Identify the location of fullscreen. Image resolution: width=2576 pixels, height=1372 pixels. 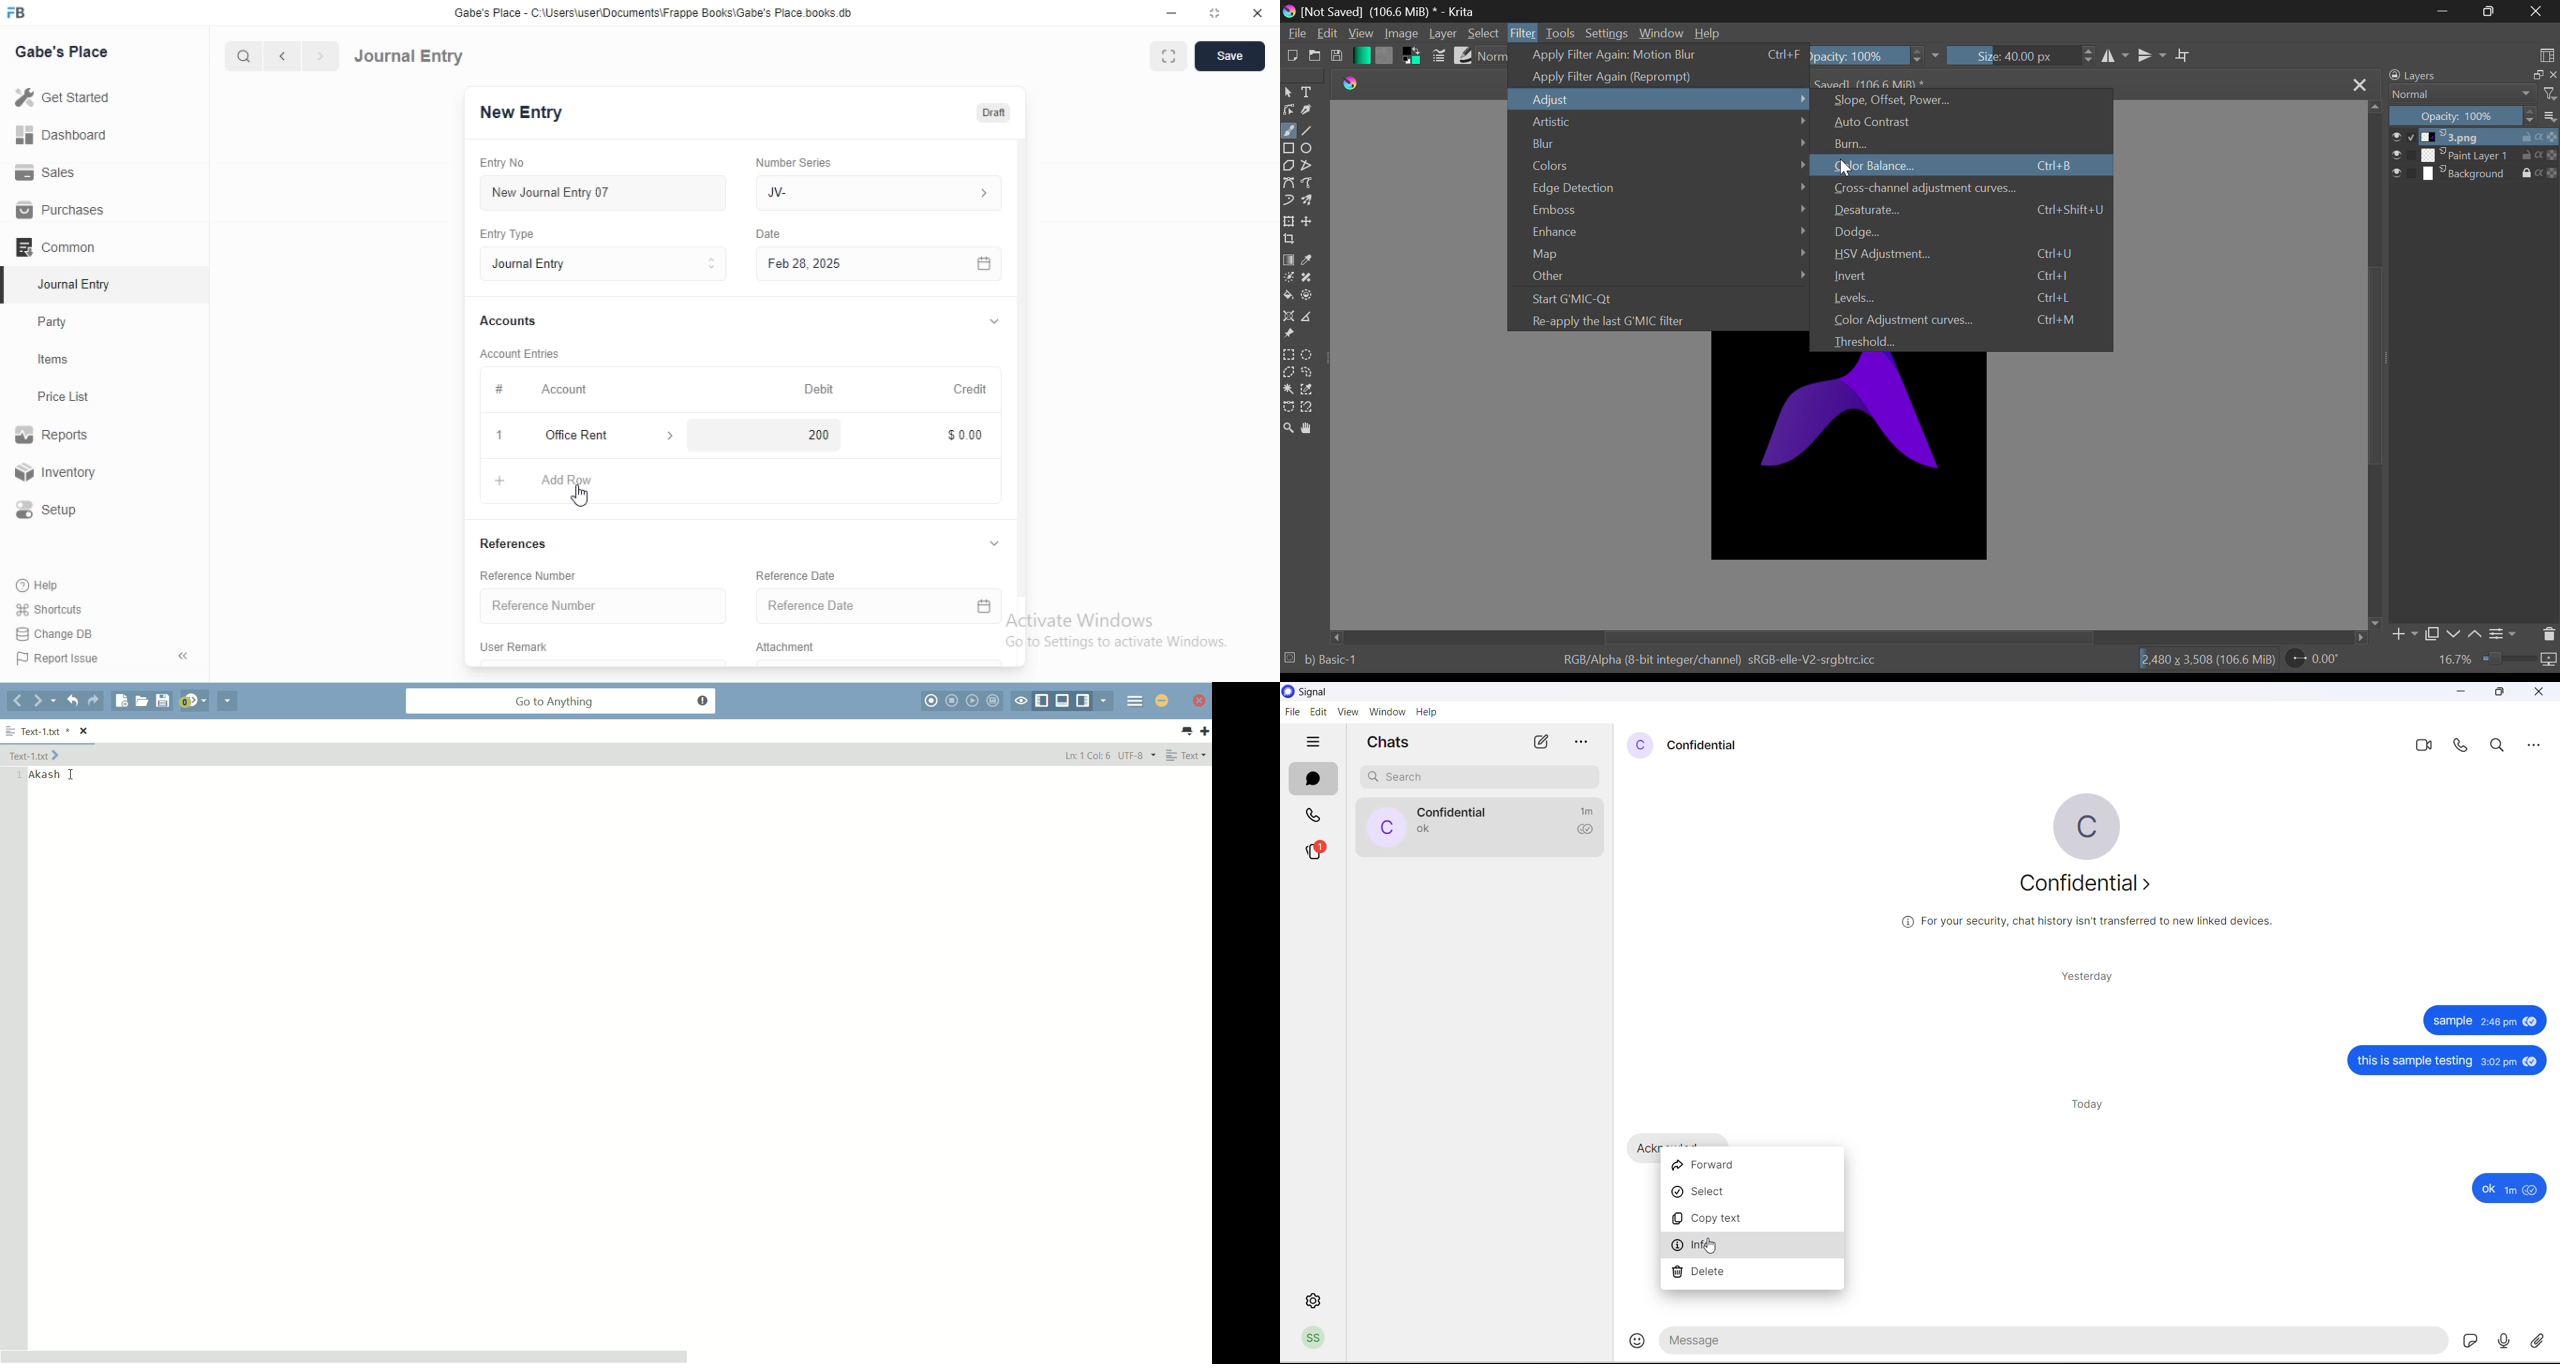
(1169, 58).